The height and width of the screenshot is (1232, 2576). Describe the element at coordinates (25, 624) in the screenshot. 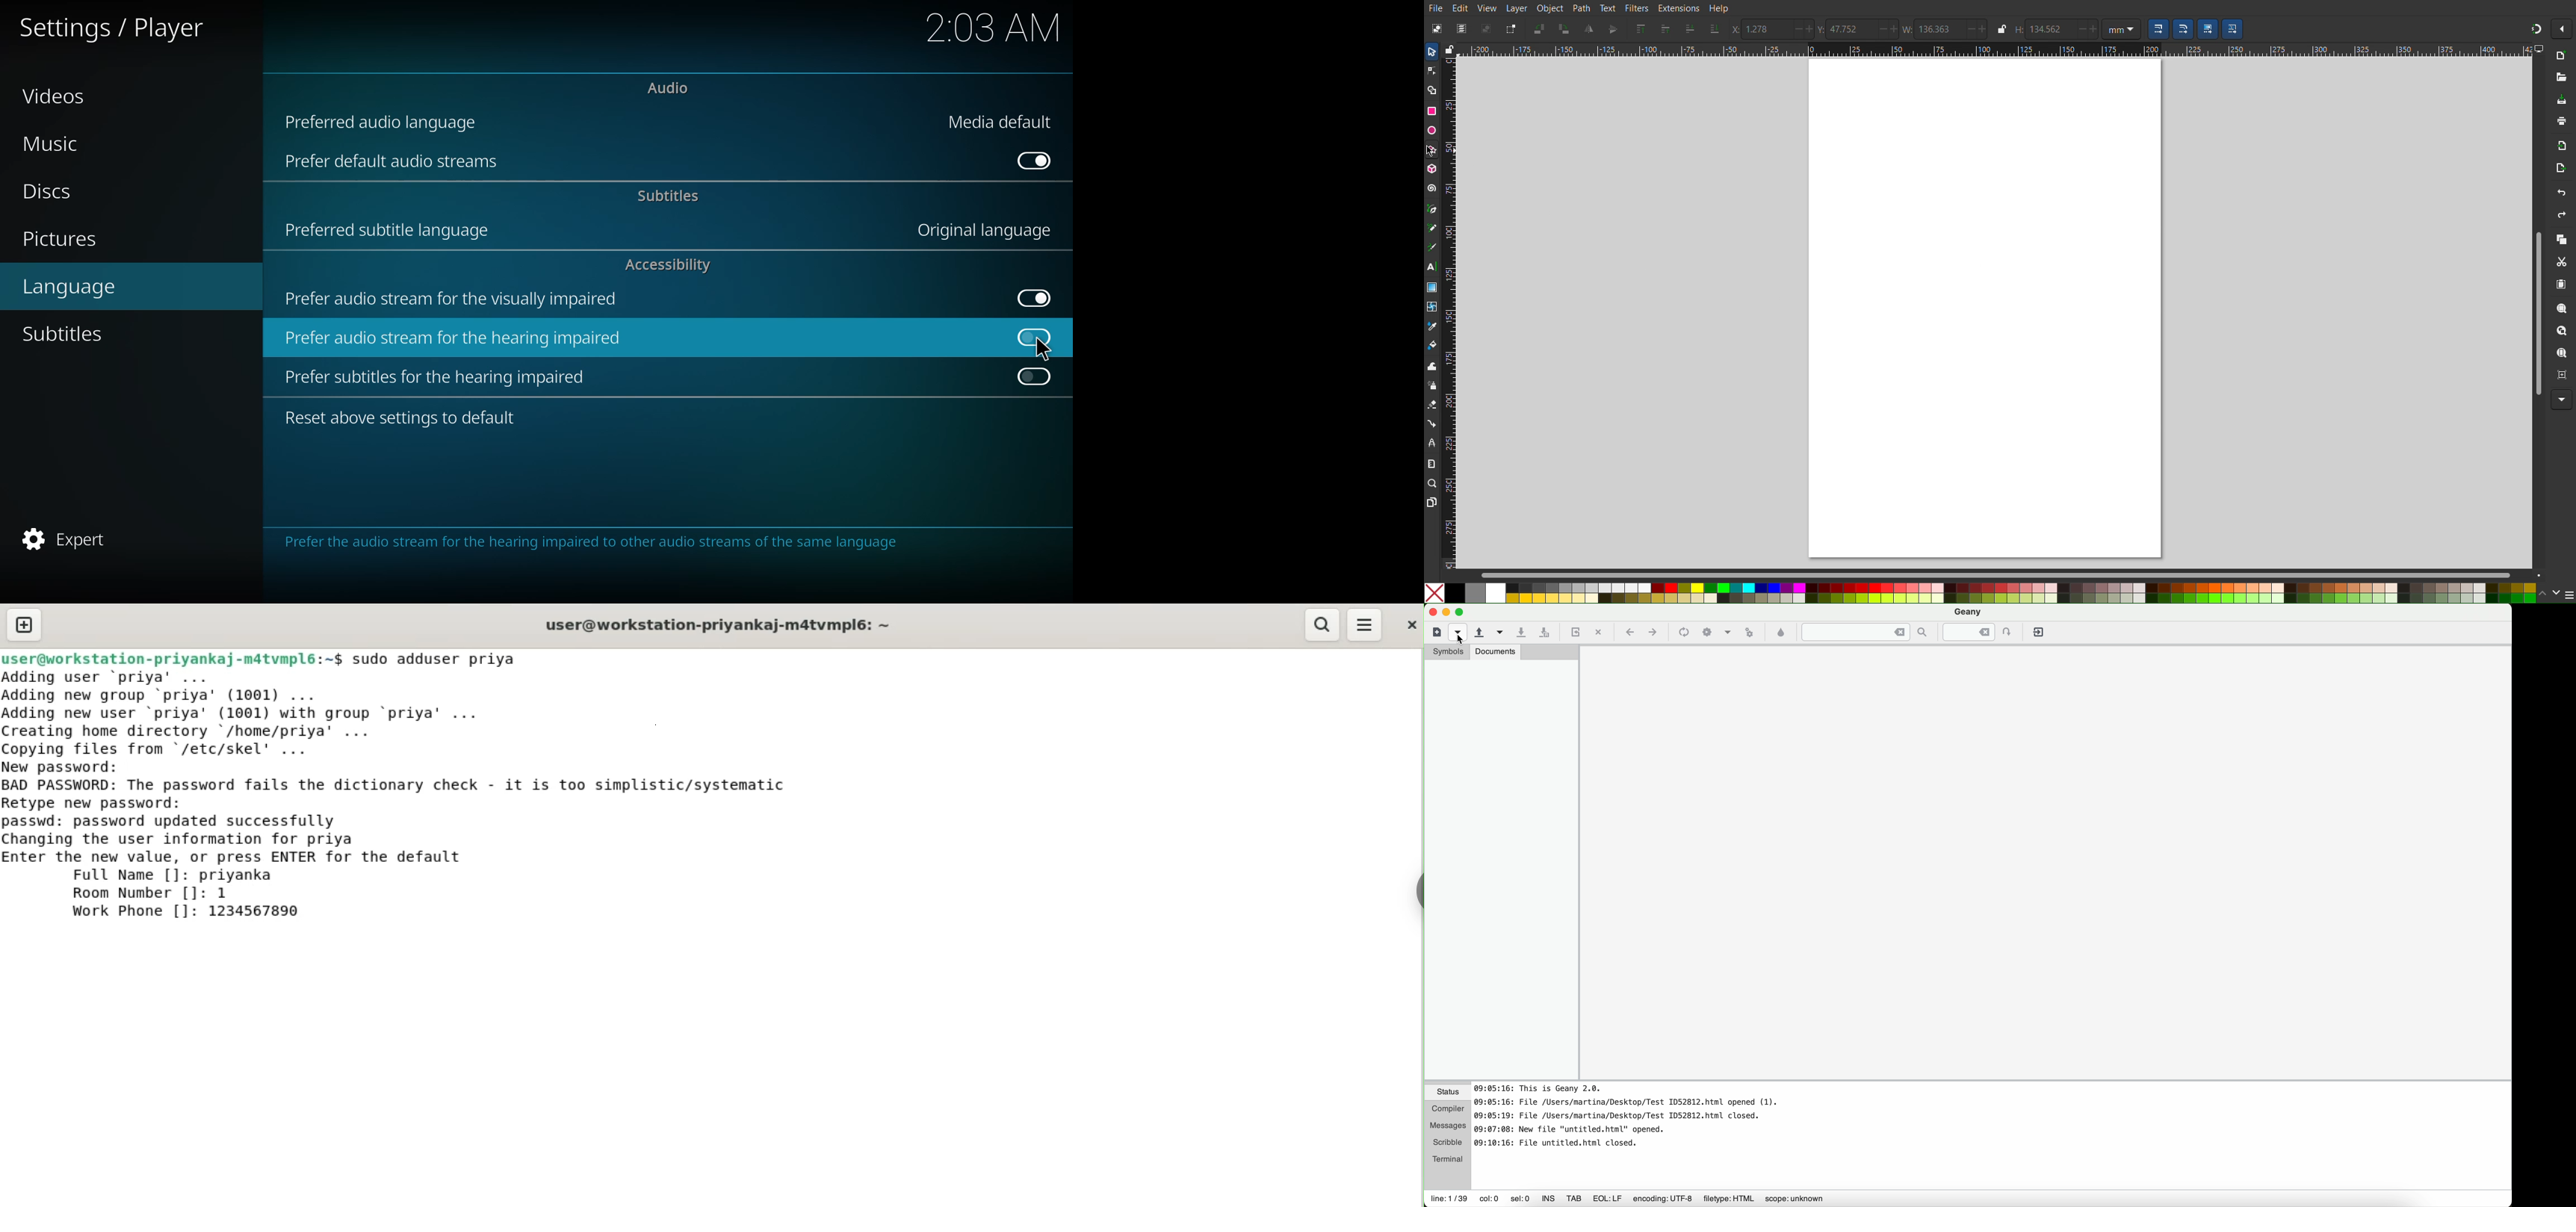

I see `new tab` at that location.